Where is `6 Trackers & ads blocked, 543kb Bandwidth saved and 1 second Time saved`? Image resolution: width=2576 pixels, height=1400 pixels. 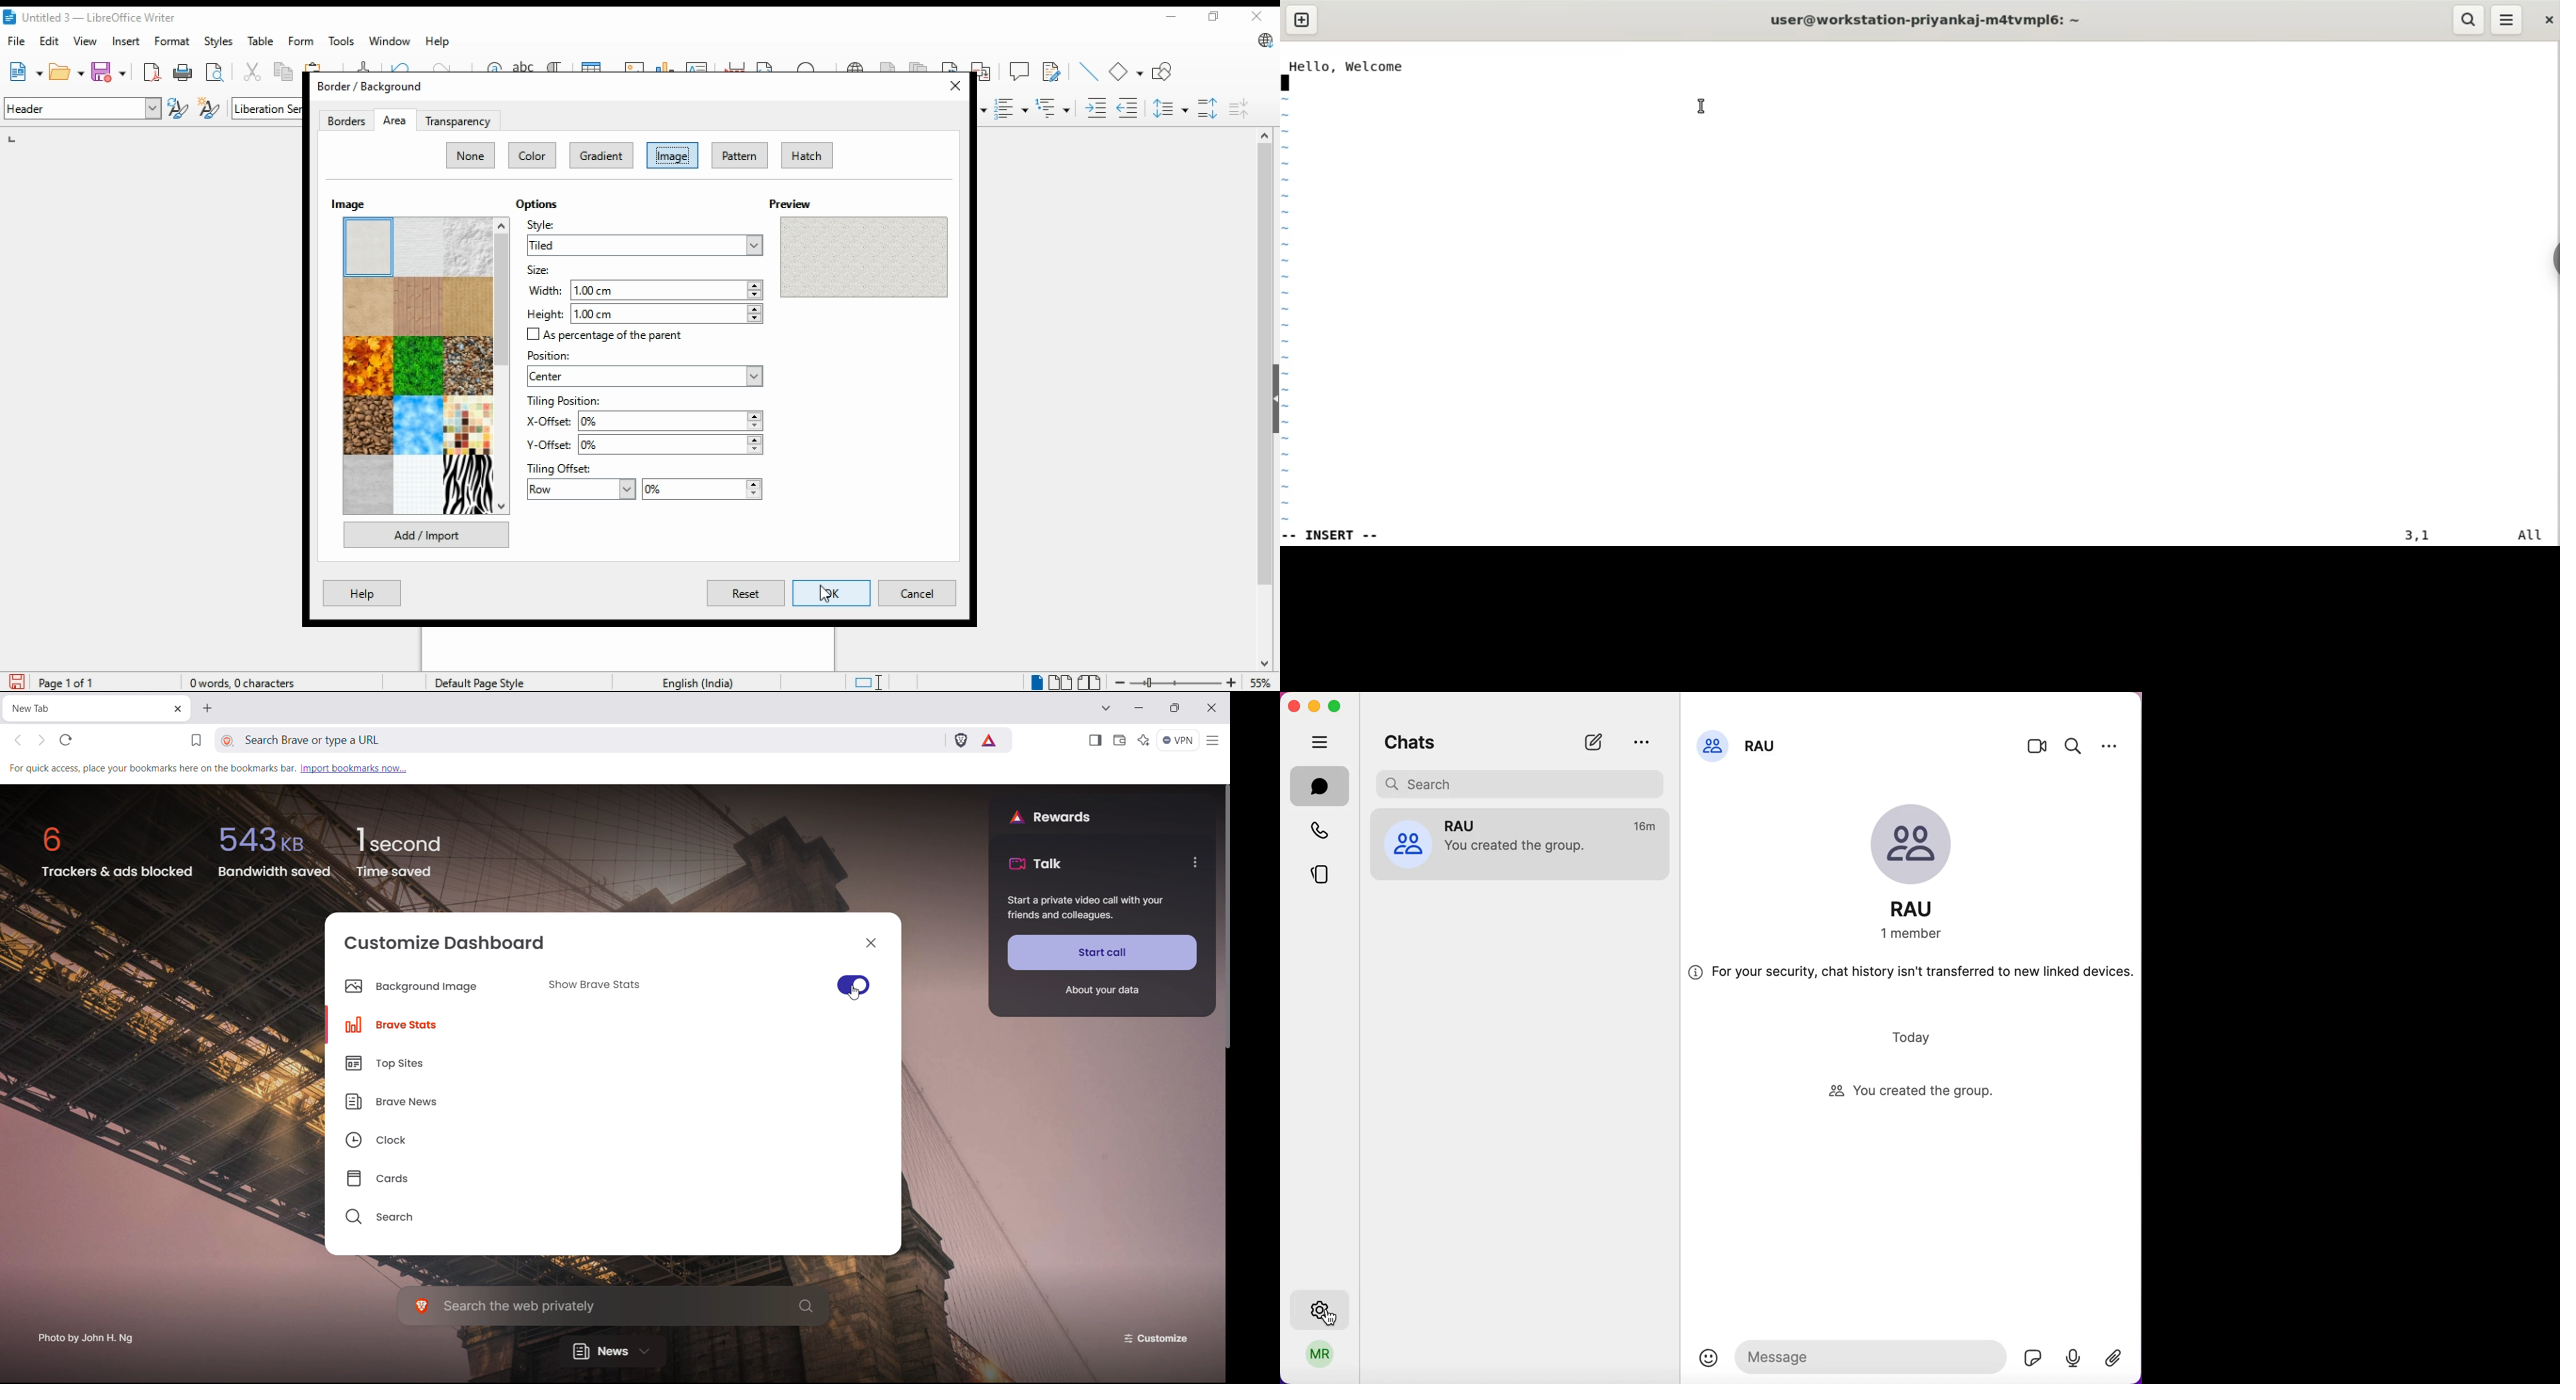 6 Trackers & ads blocked, 543kb Bandwidth saved and 1 second Time saved is located at coordinates (236, 852).